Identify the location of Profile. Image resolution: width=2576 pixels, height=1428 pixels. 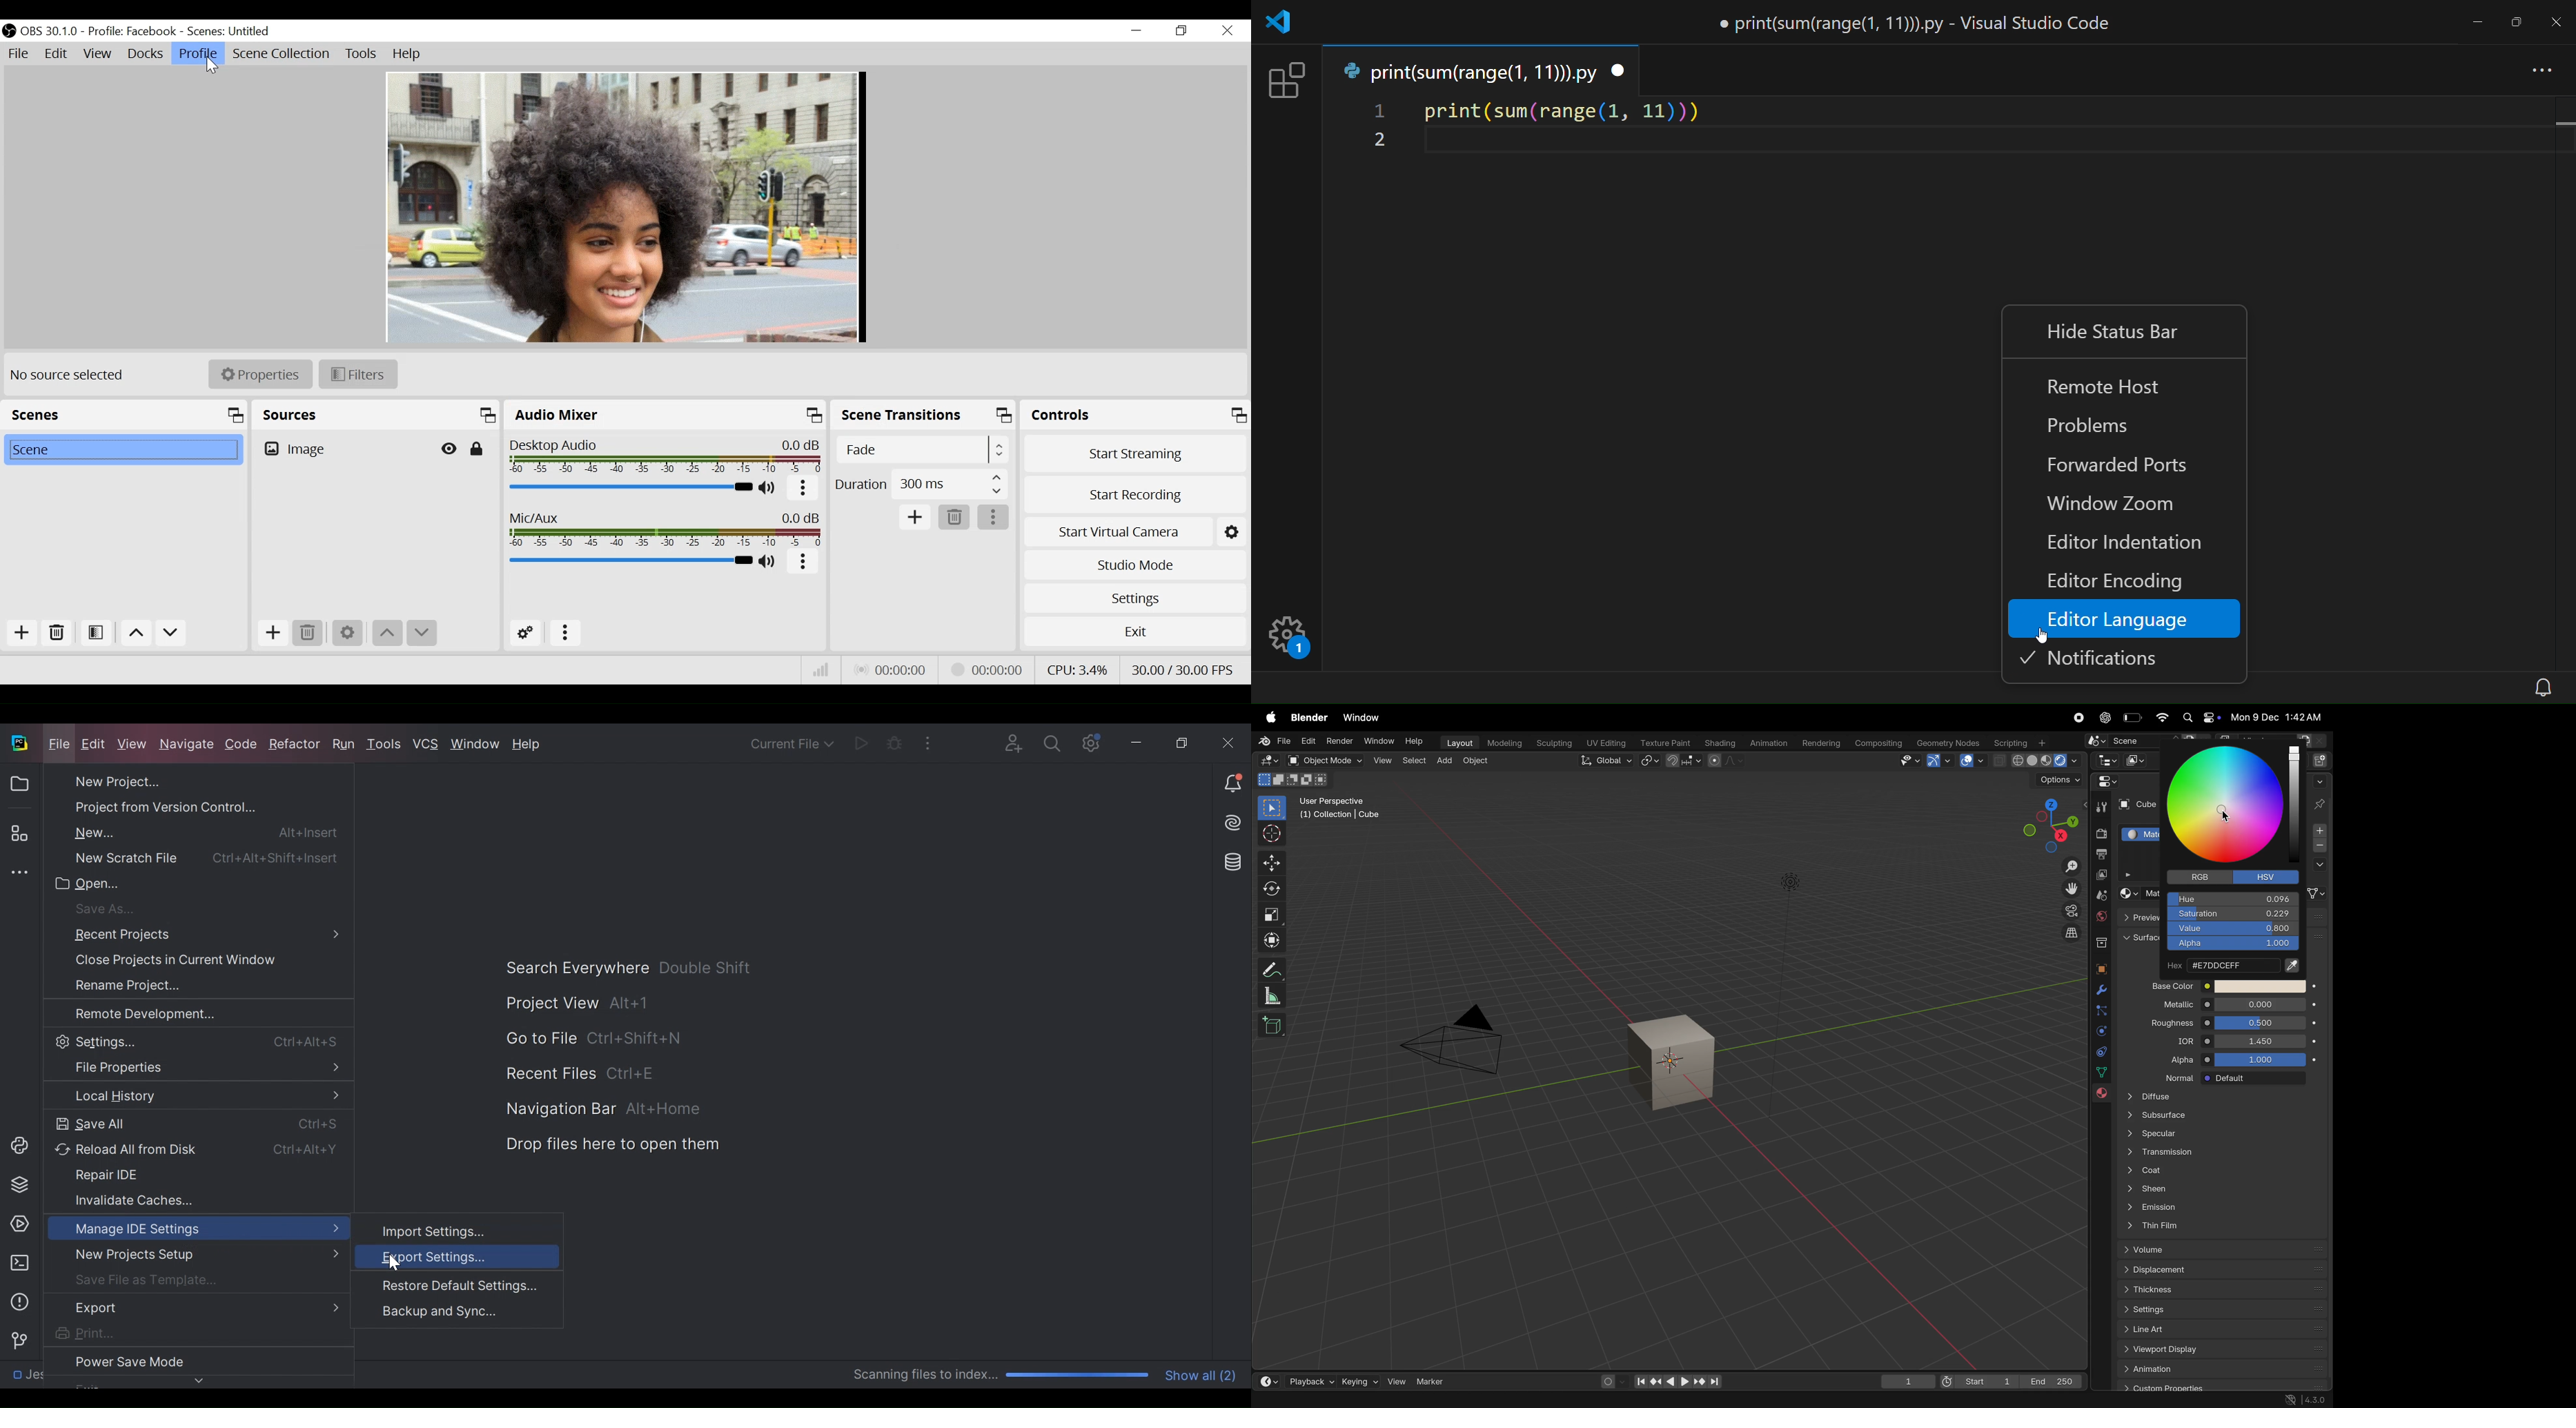
(198, 53).